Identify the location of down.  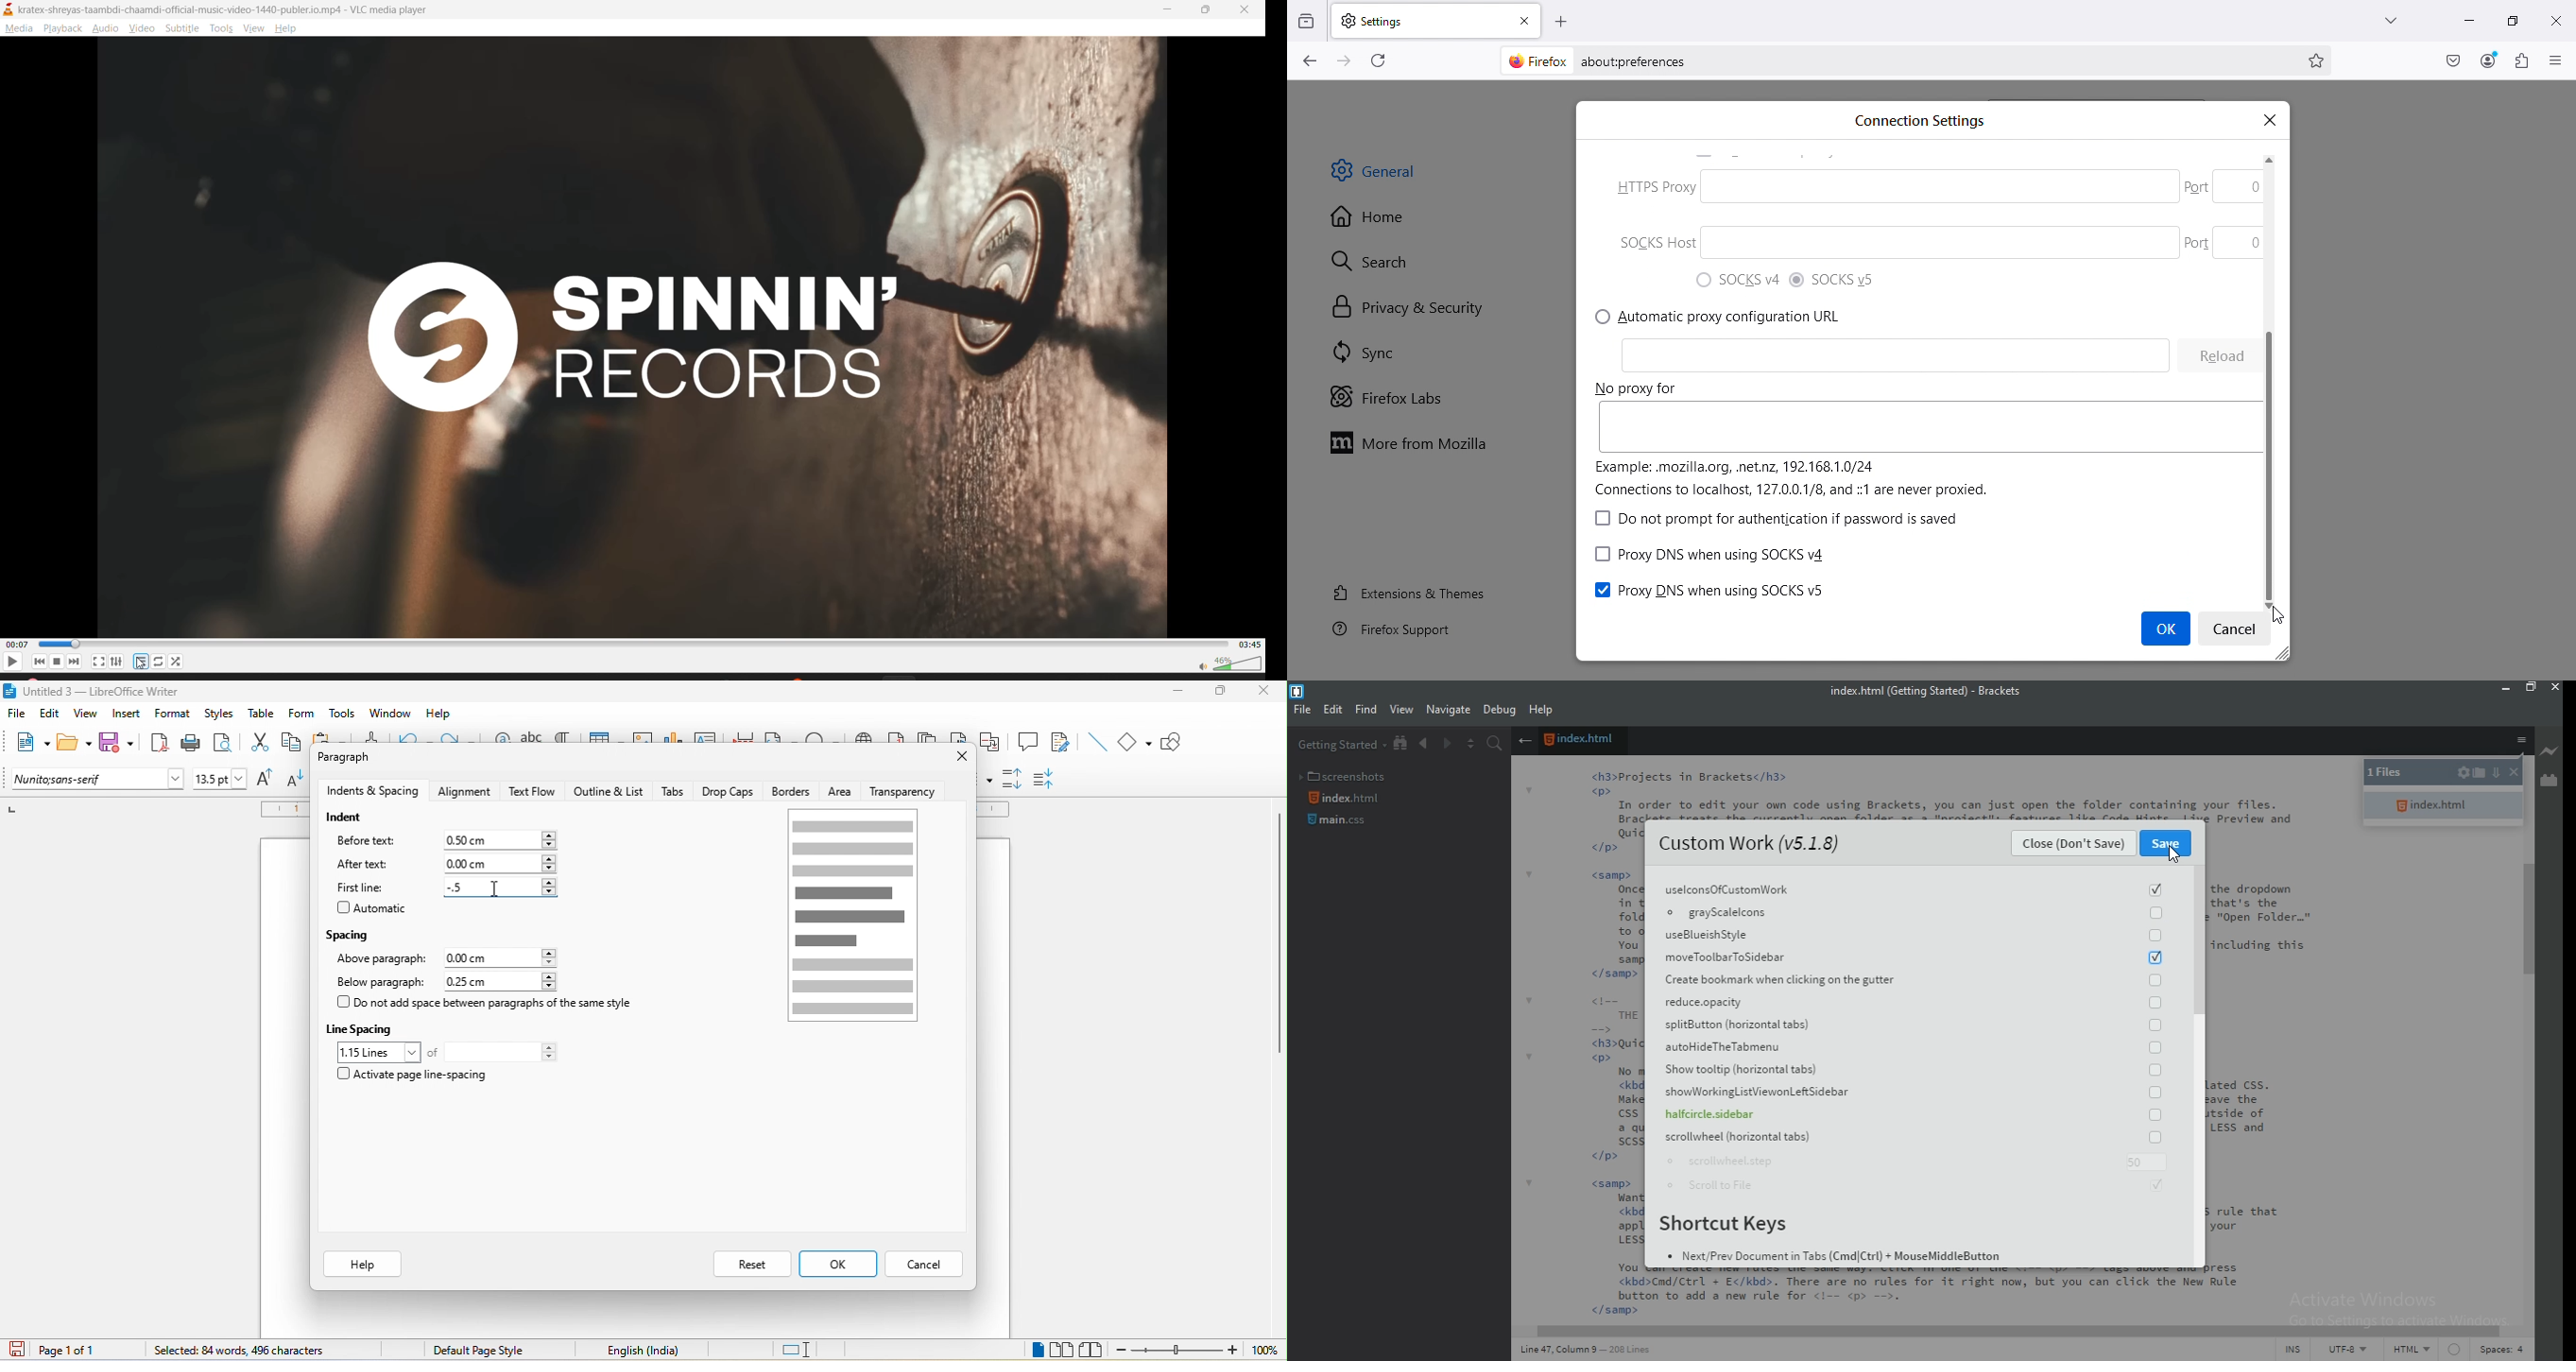
(2495, 771).